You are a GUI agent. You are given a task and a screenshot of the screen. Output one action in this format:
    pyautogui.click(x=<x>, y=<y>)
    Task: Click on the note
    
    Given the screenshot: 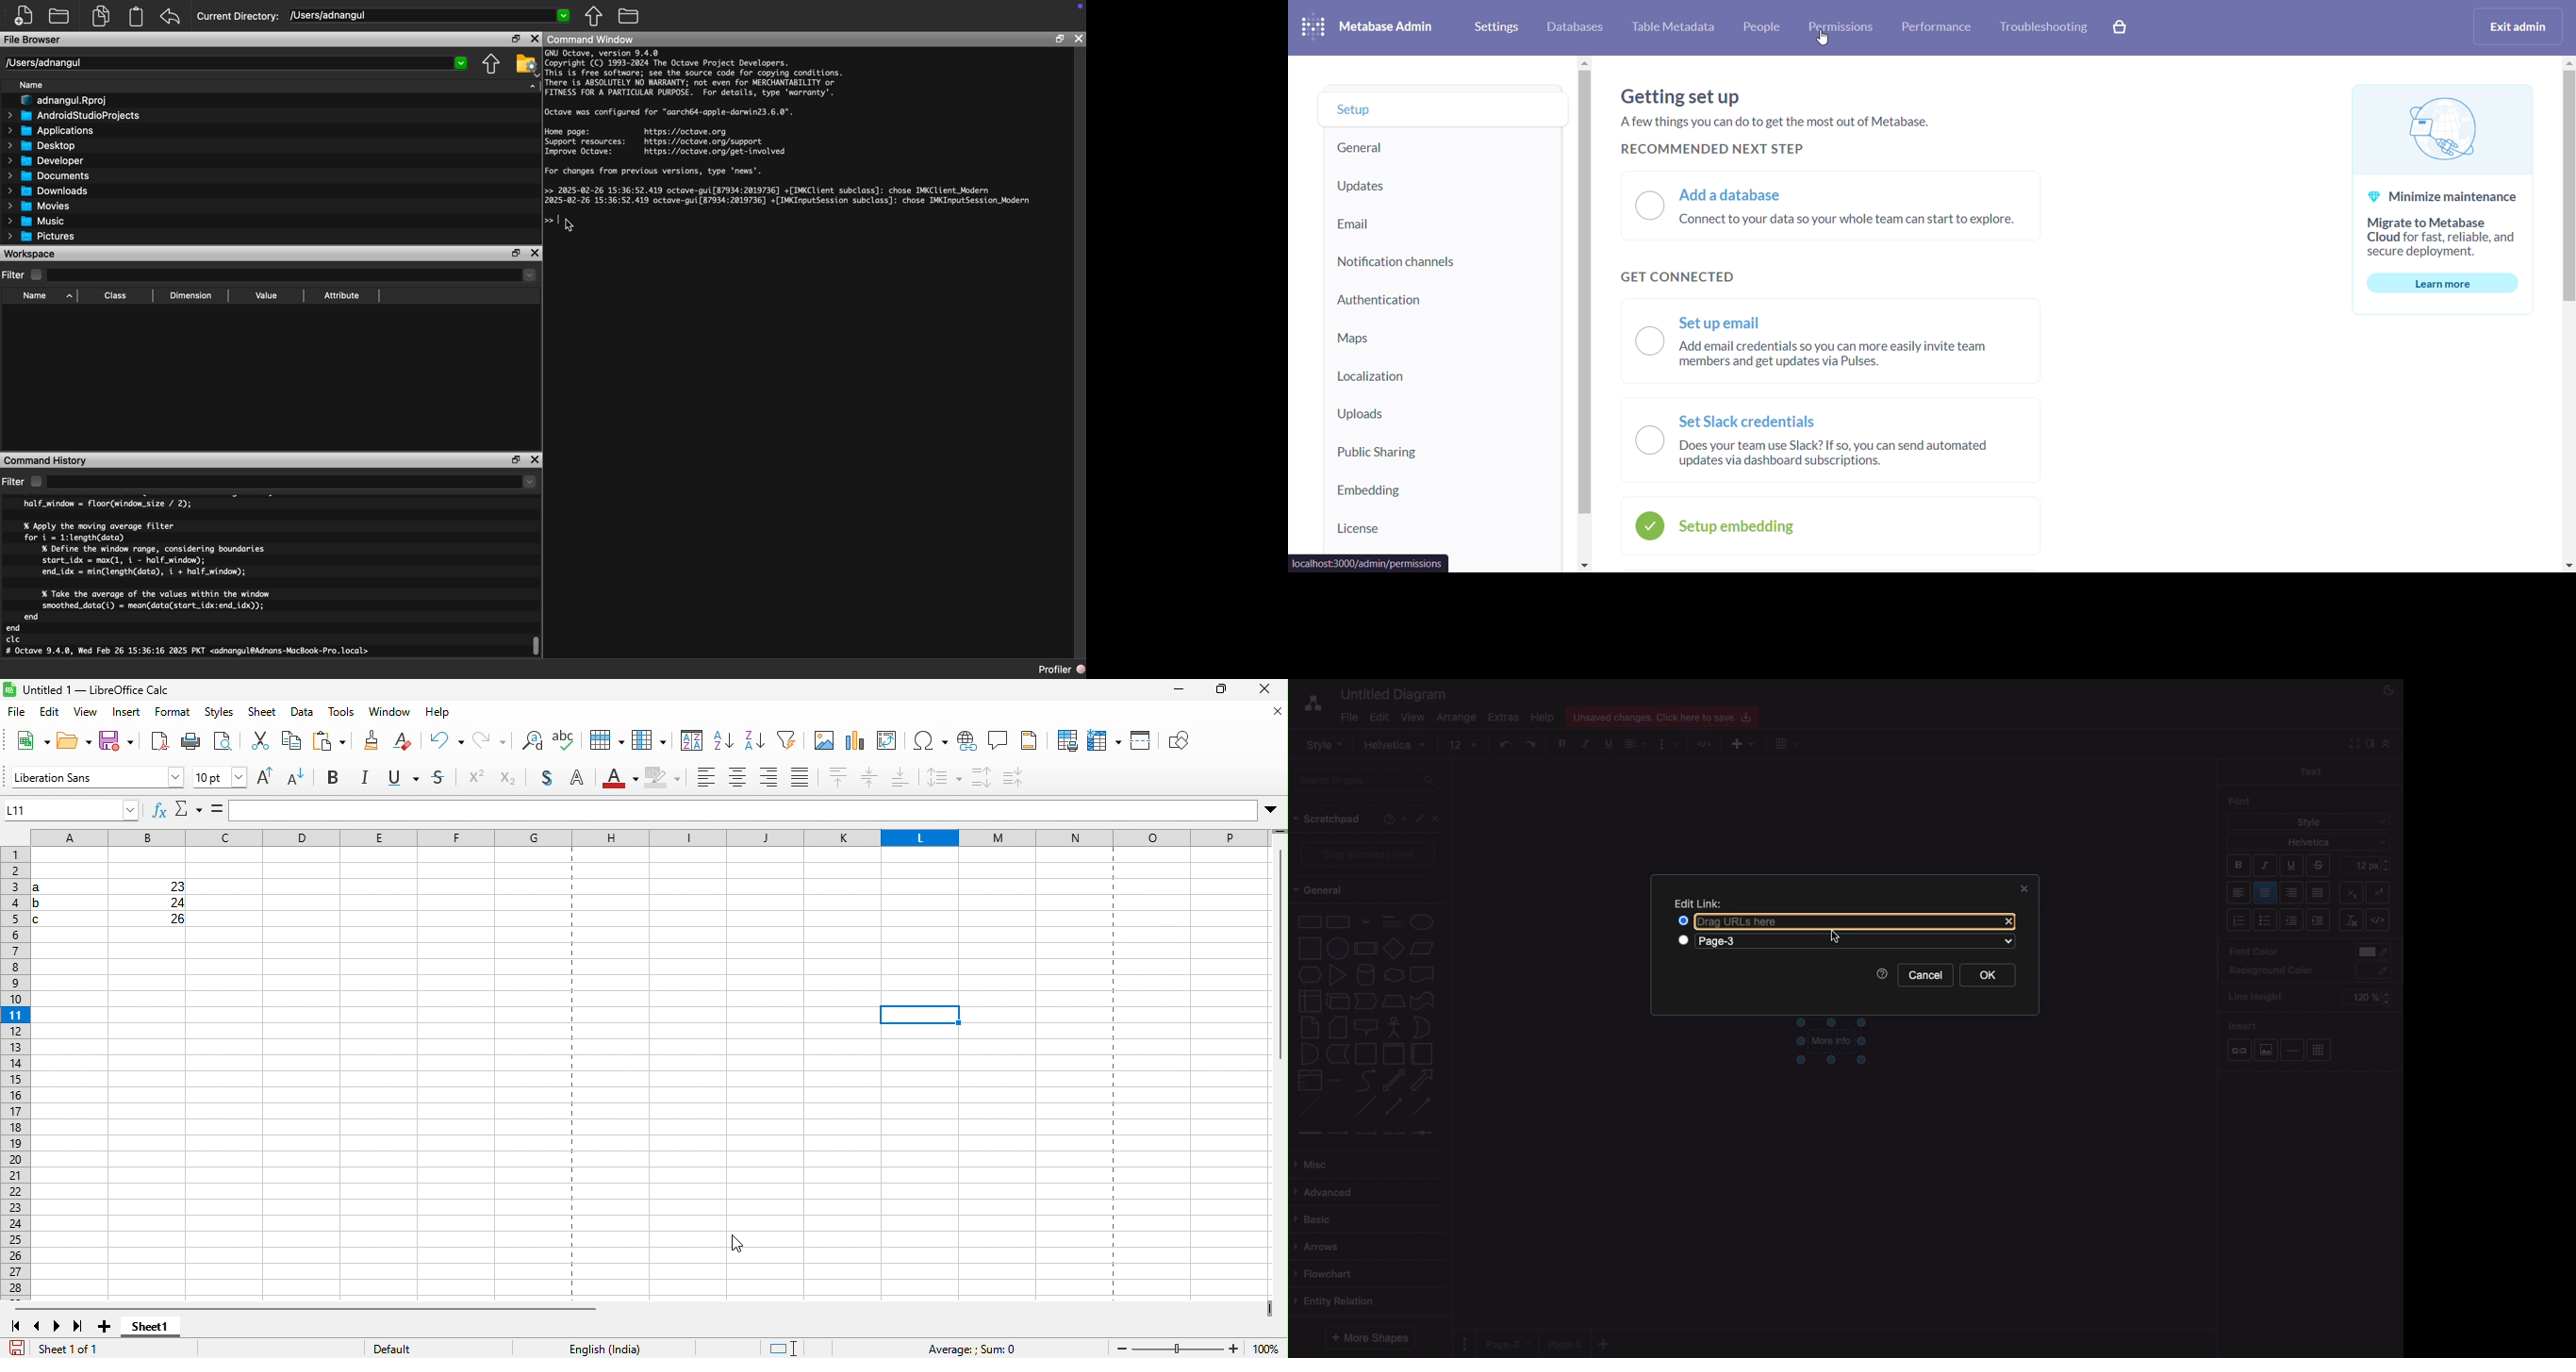 What is the action you would take?
    pyautogui.click(x=1310, y=1028)
    